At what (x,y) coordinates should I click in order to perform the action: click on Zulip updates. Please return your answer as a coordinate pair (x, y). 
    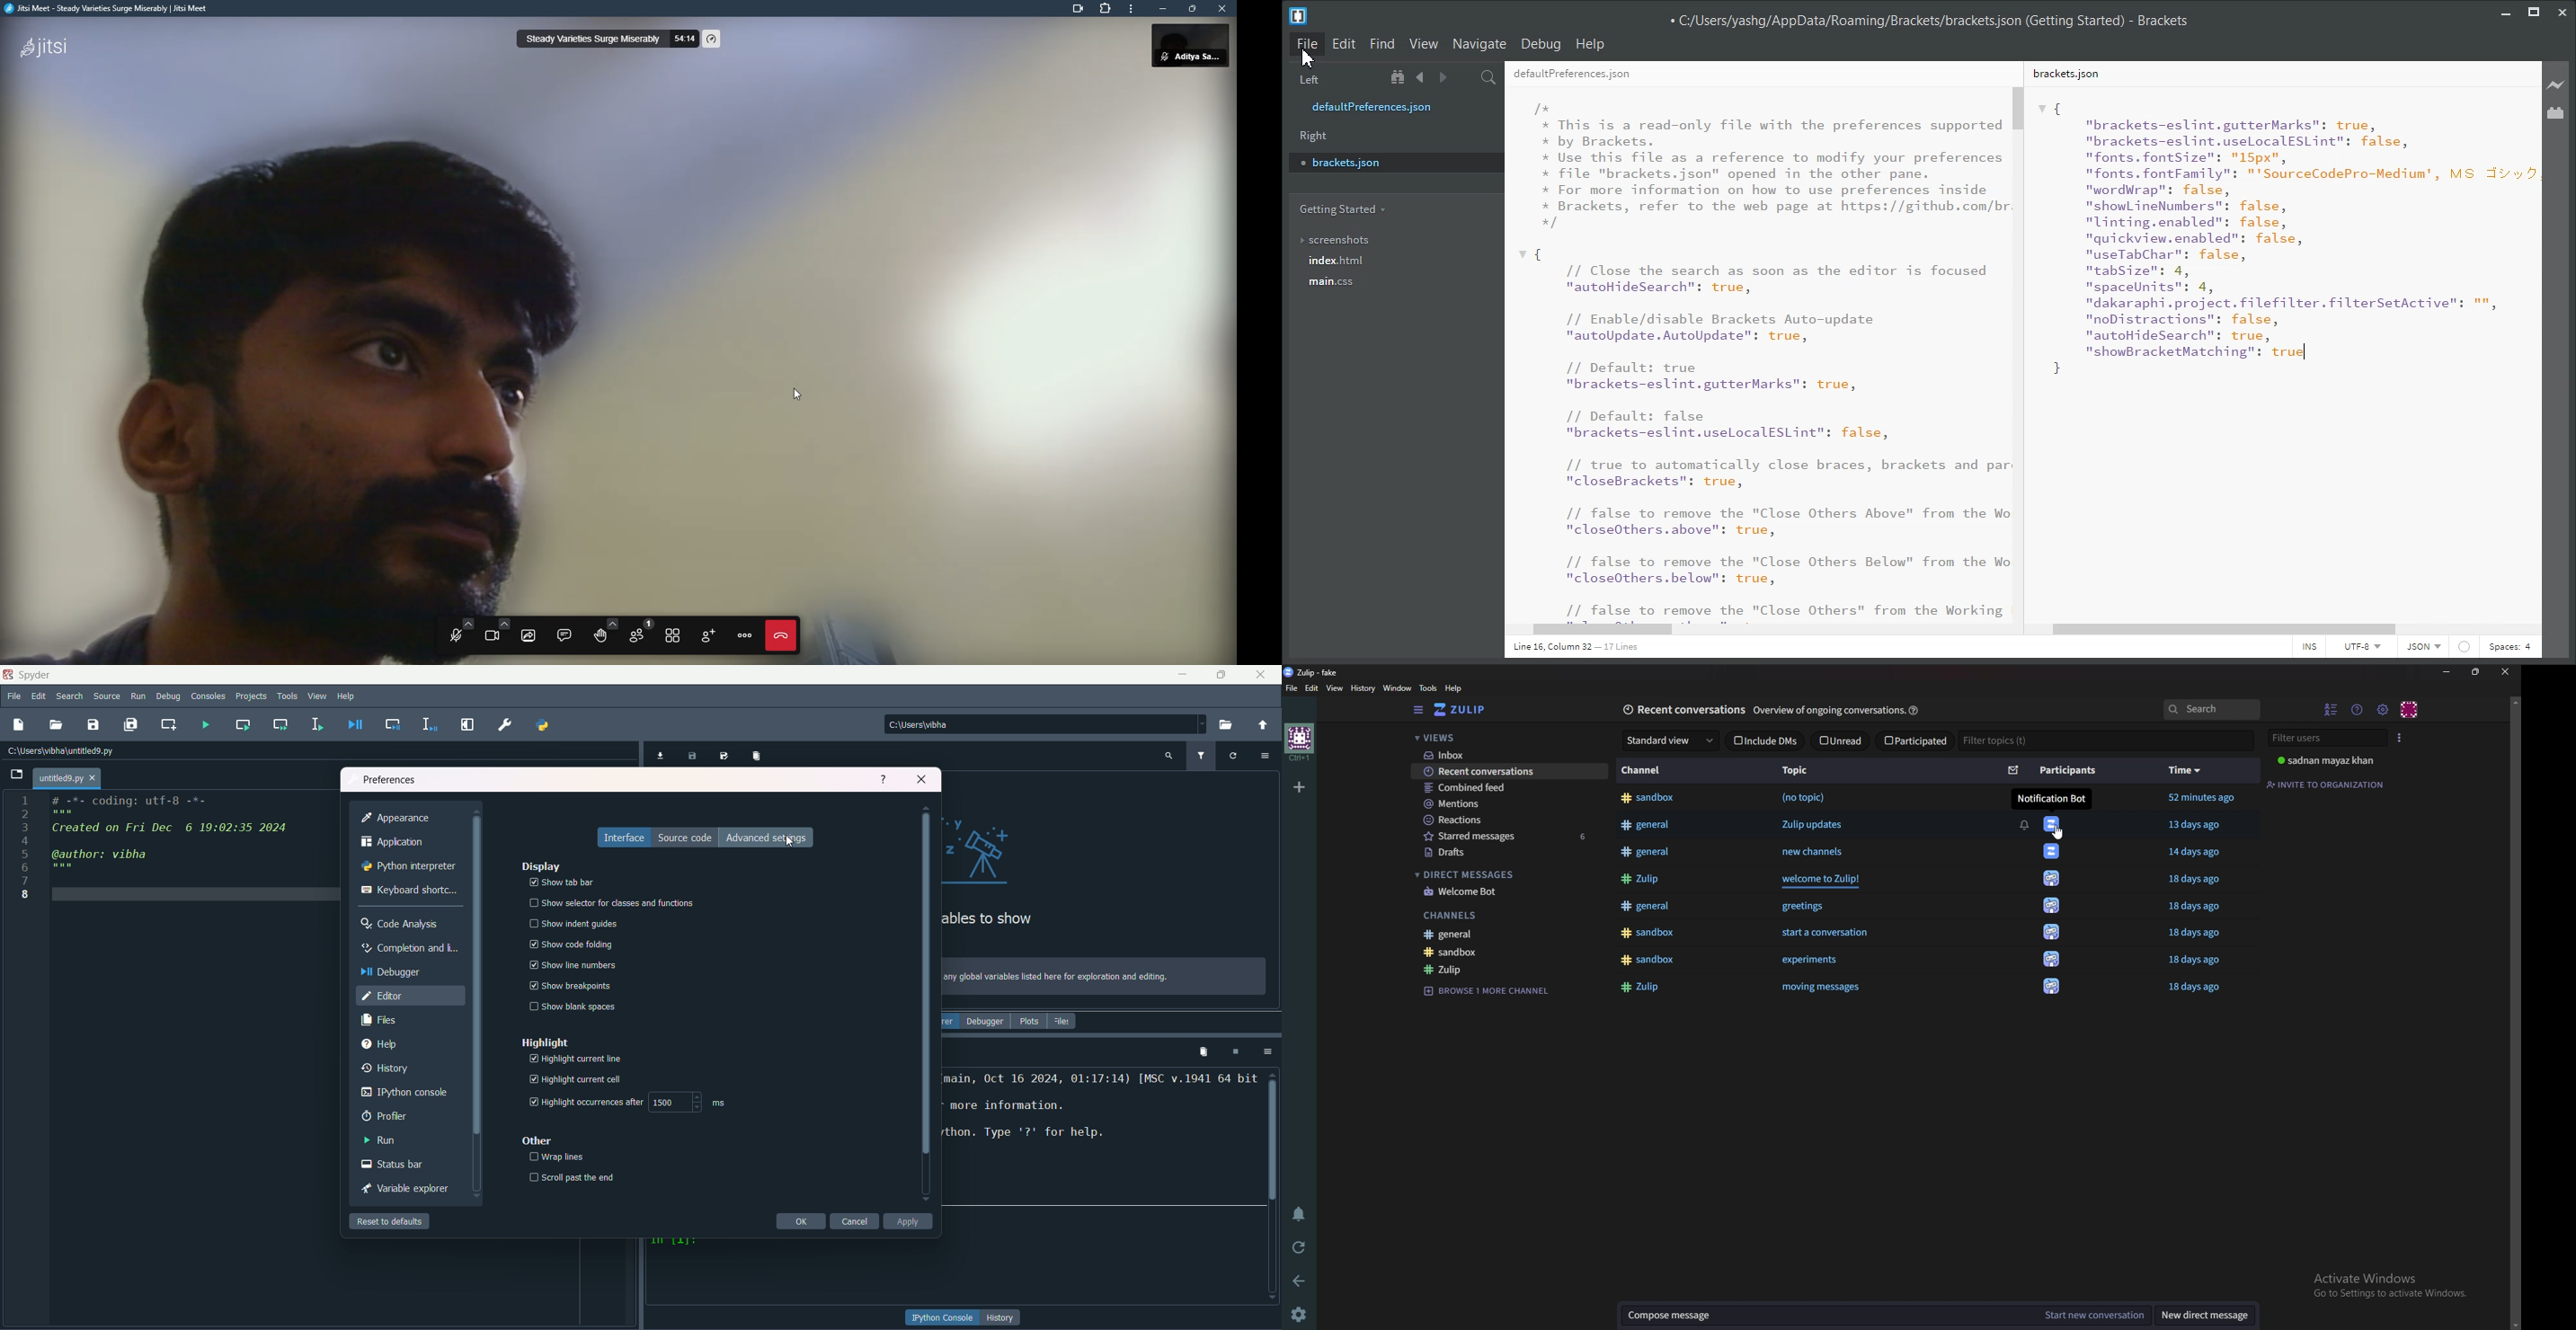
    Looking at the image, I should click on (1820, 824).